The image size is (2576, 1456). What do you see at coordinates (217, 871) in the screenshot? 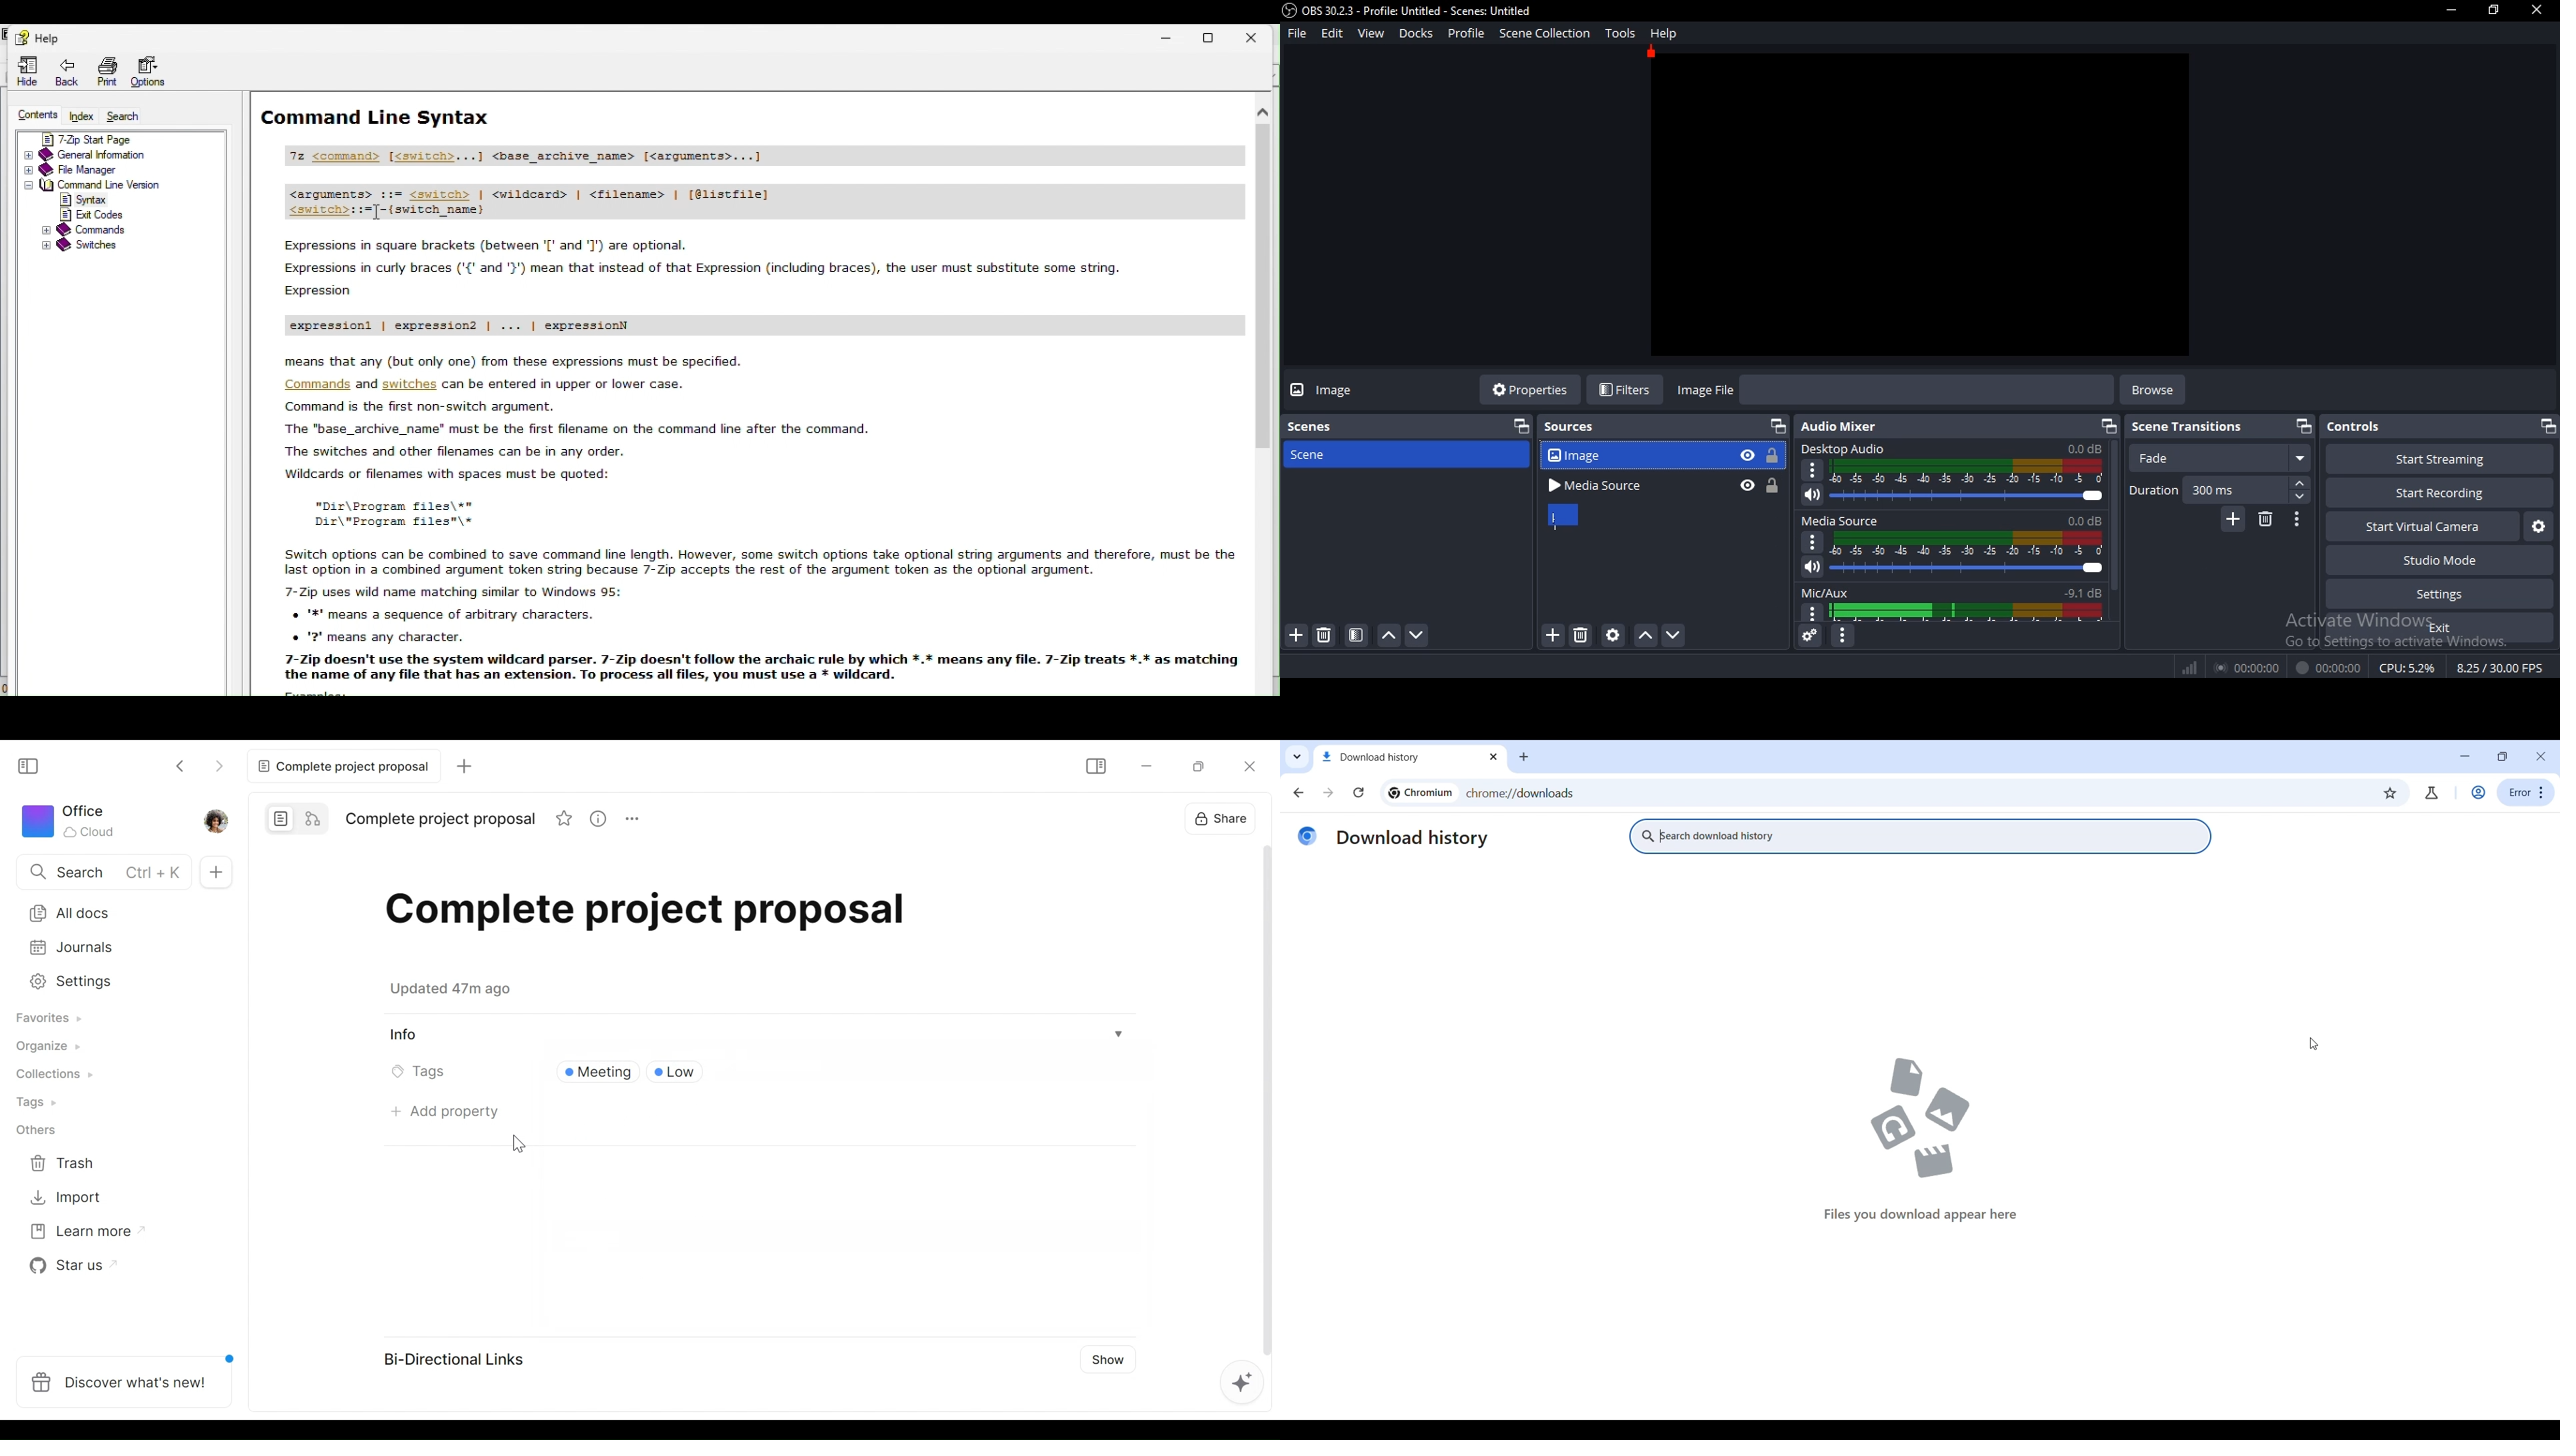
I see `Add Tab` at bounding box center [217, 871].